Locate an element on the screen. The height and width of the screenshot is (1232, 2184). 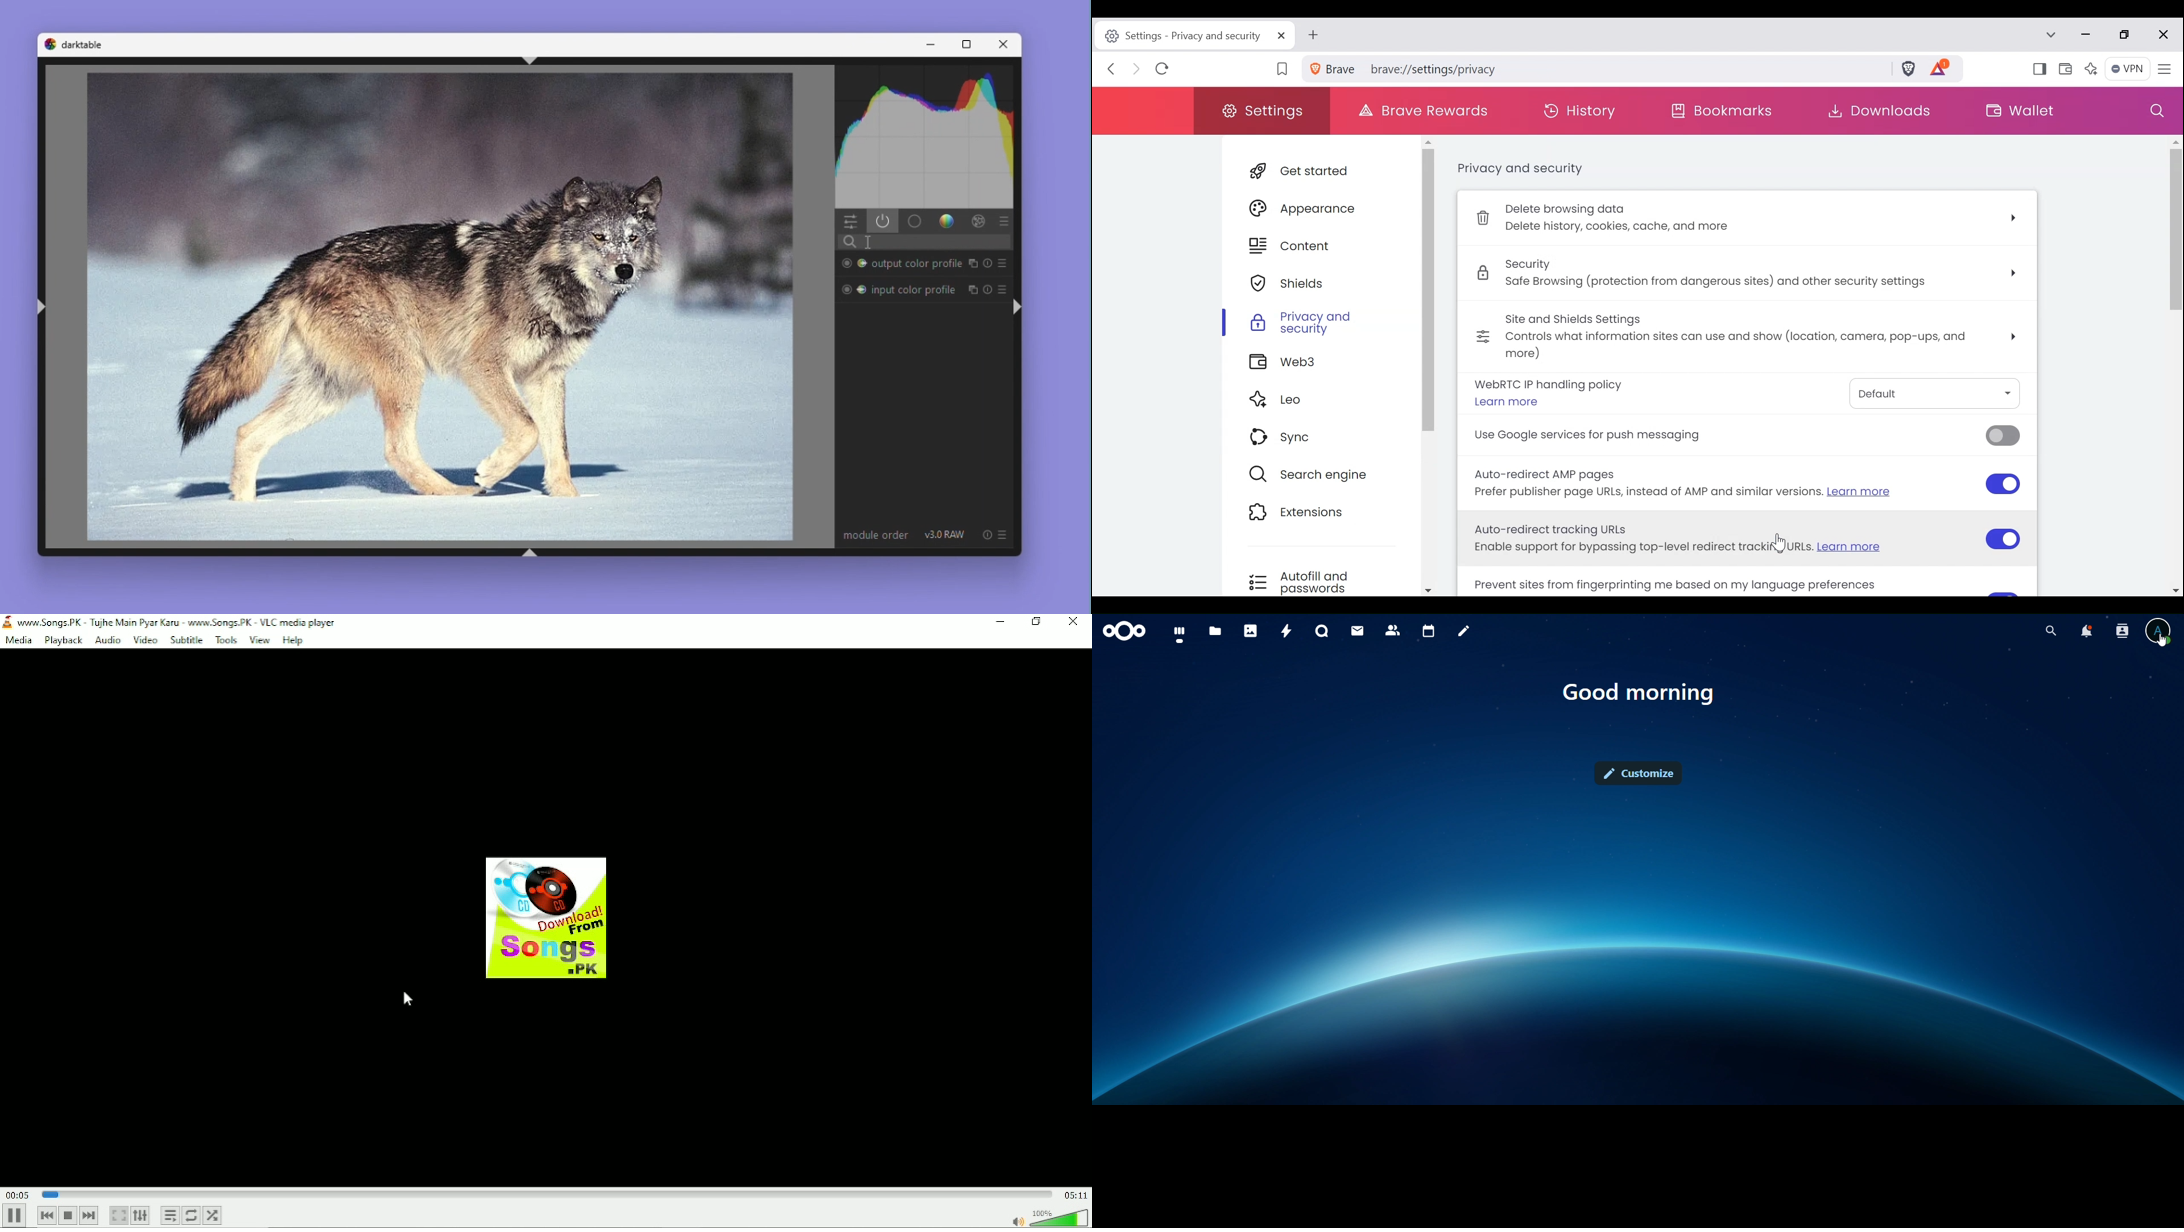
shift+ctrl+r is located at coordinates (1017, 306).